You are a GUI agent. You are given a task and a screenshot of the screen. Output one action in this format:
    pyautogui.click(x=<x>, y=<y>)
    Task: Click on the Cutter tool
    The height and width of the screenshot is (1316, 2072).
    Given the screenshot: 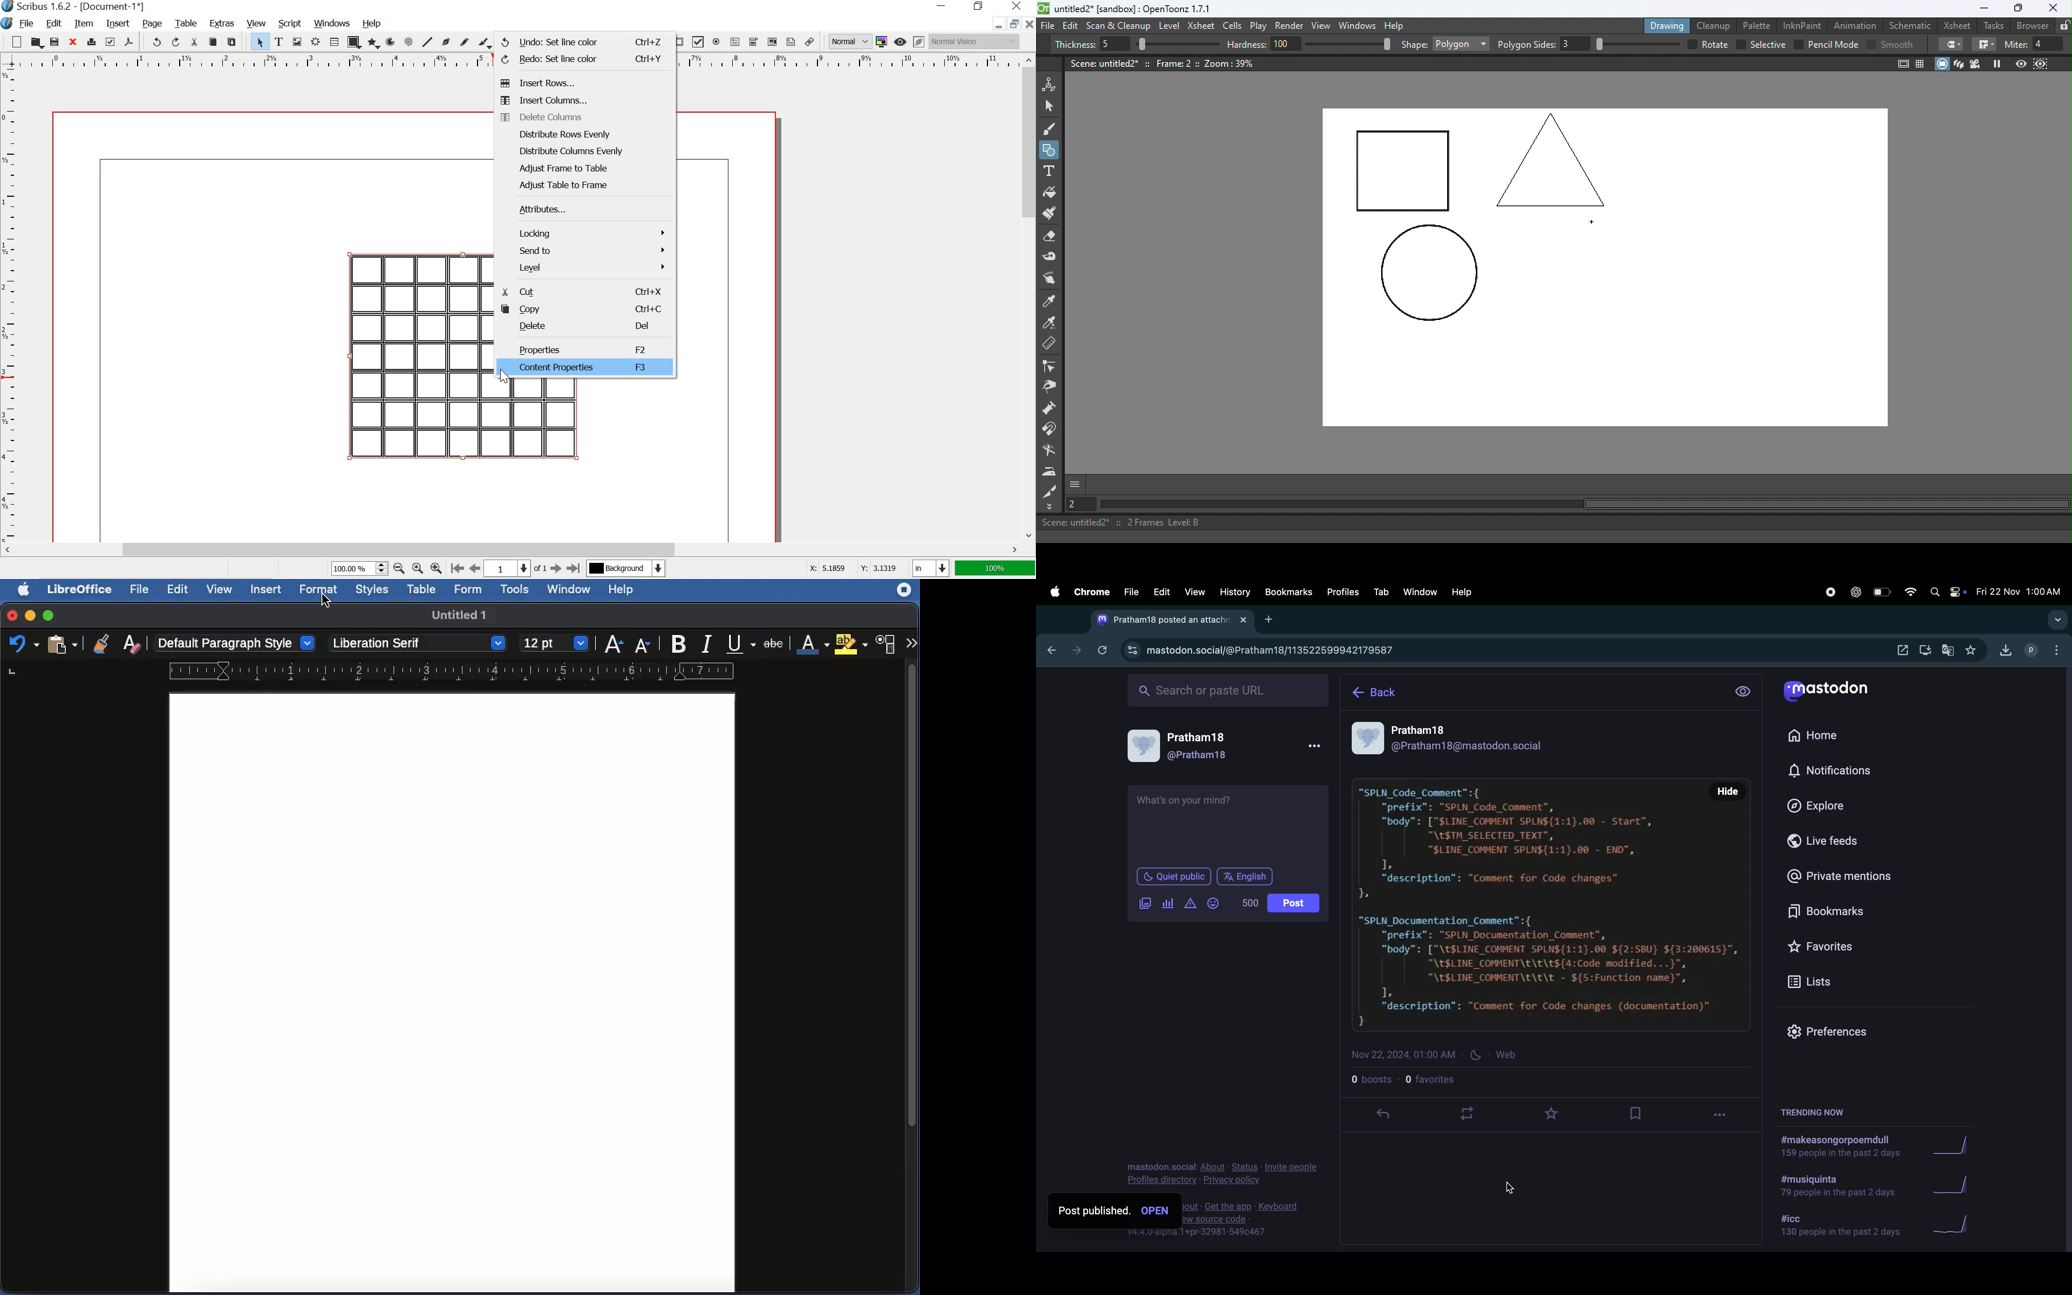 What is the action you would take?
    pyautogui.click(x=1050, y=491)
    